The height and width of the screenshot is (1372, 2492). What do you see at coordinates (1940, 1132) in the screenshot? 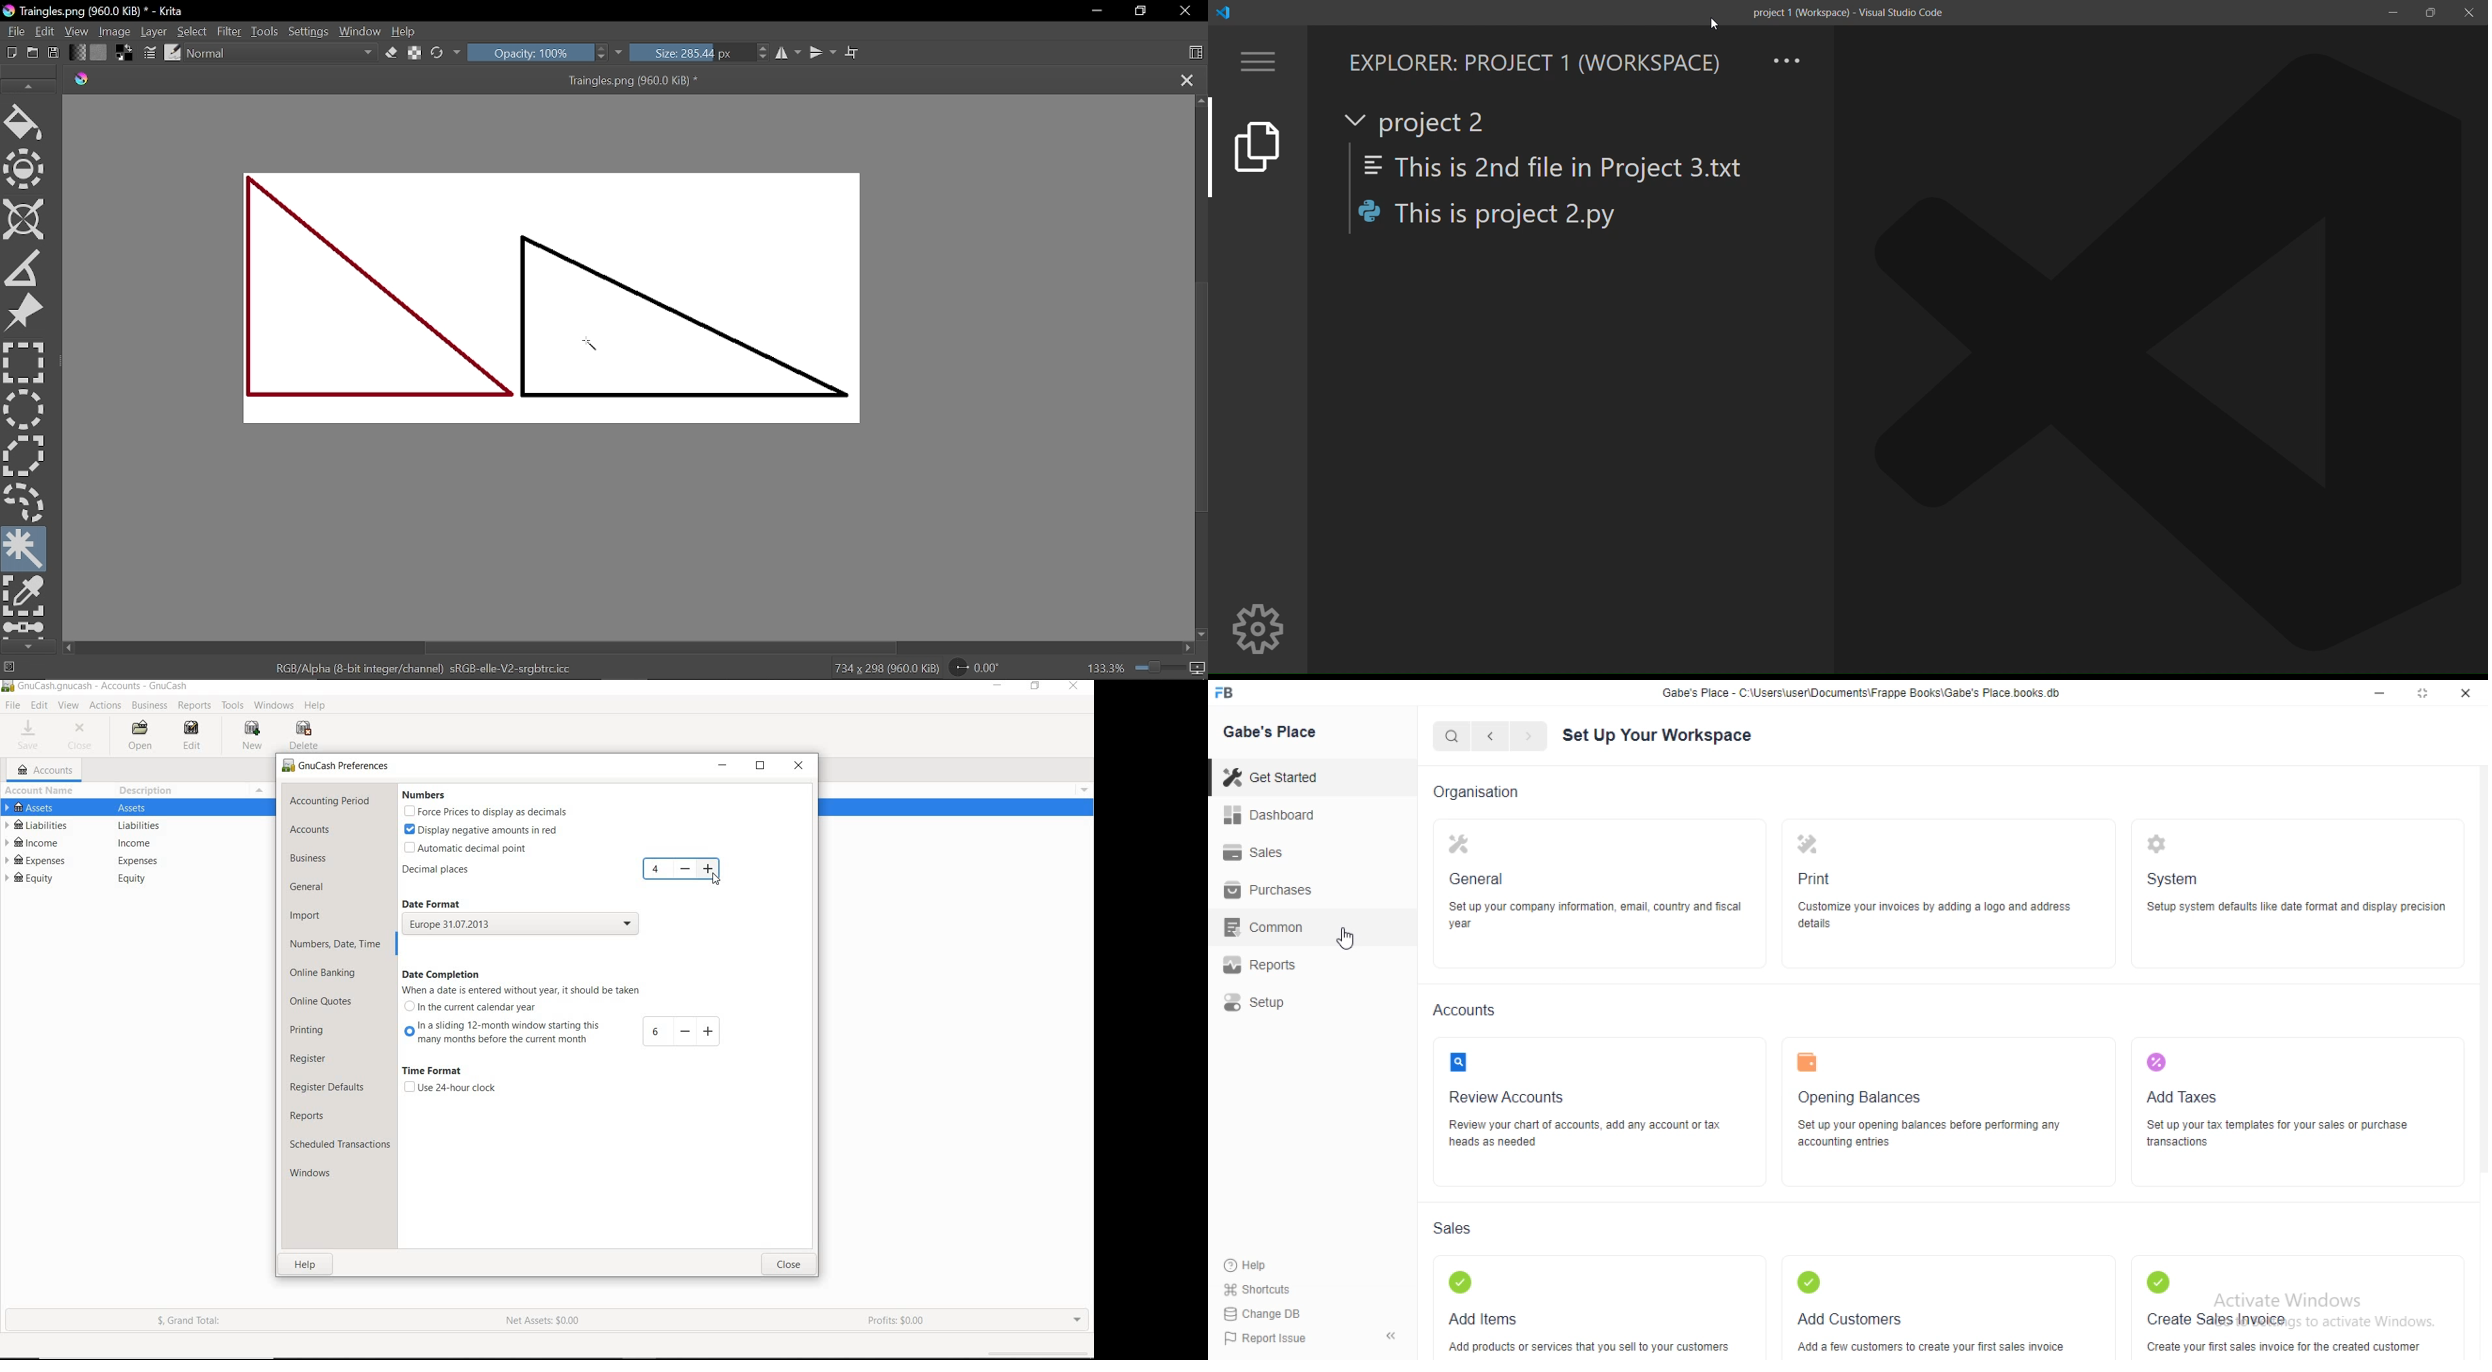
I see `‘Set up your opening baiances before performing any accounting entnes` at bounding box center [1940, 1132].